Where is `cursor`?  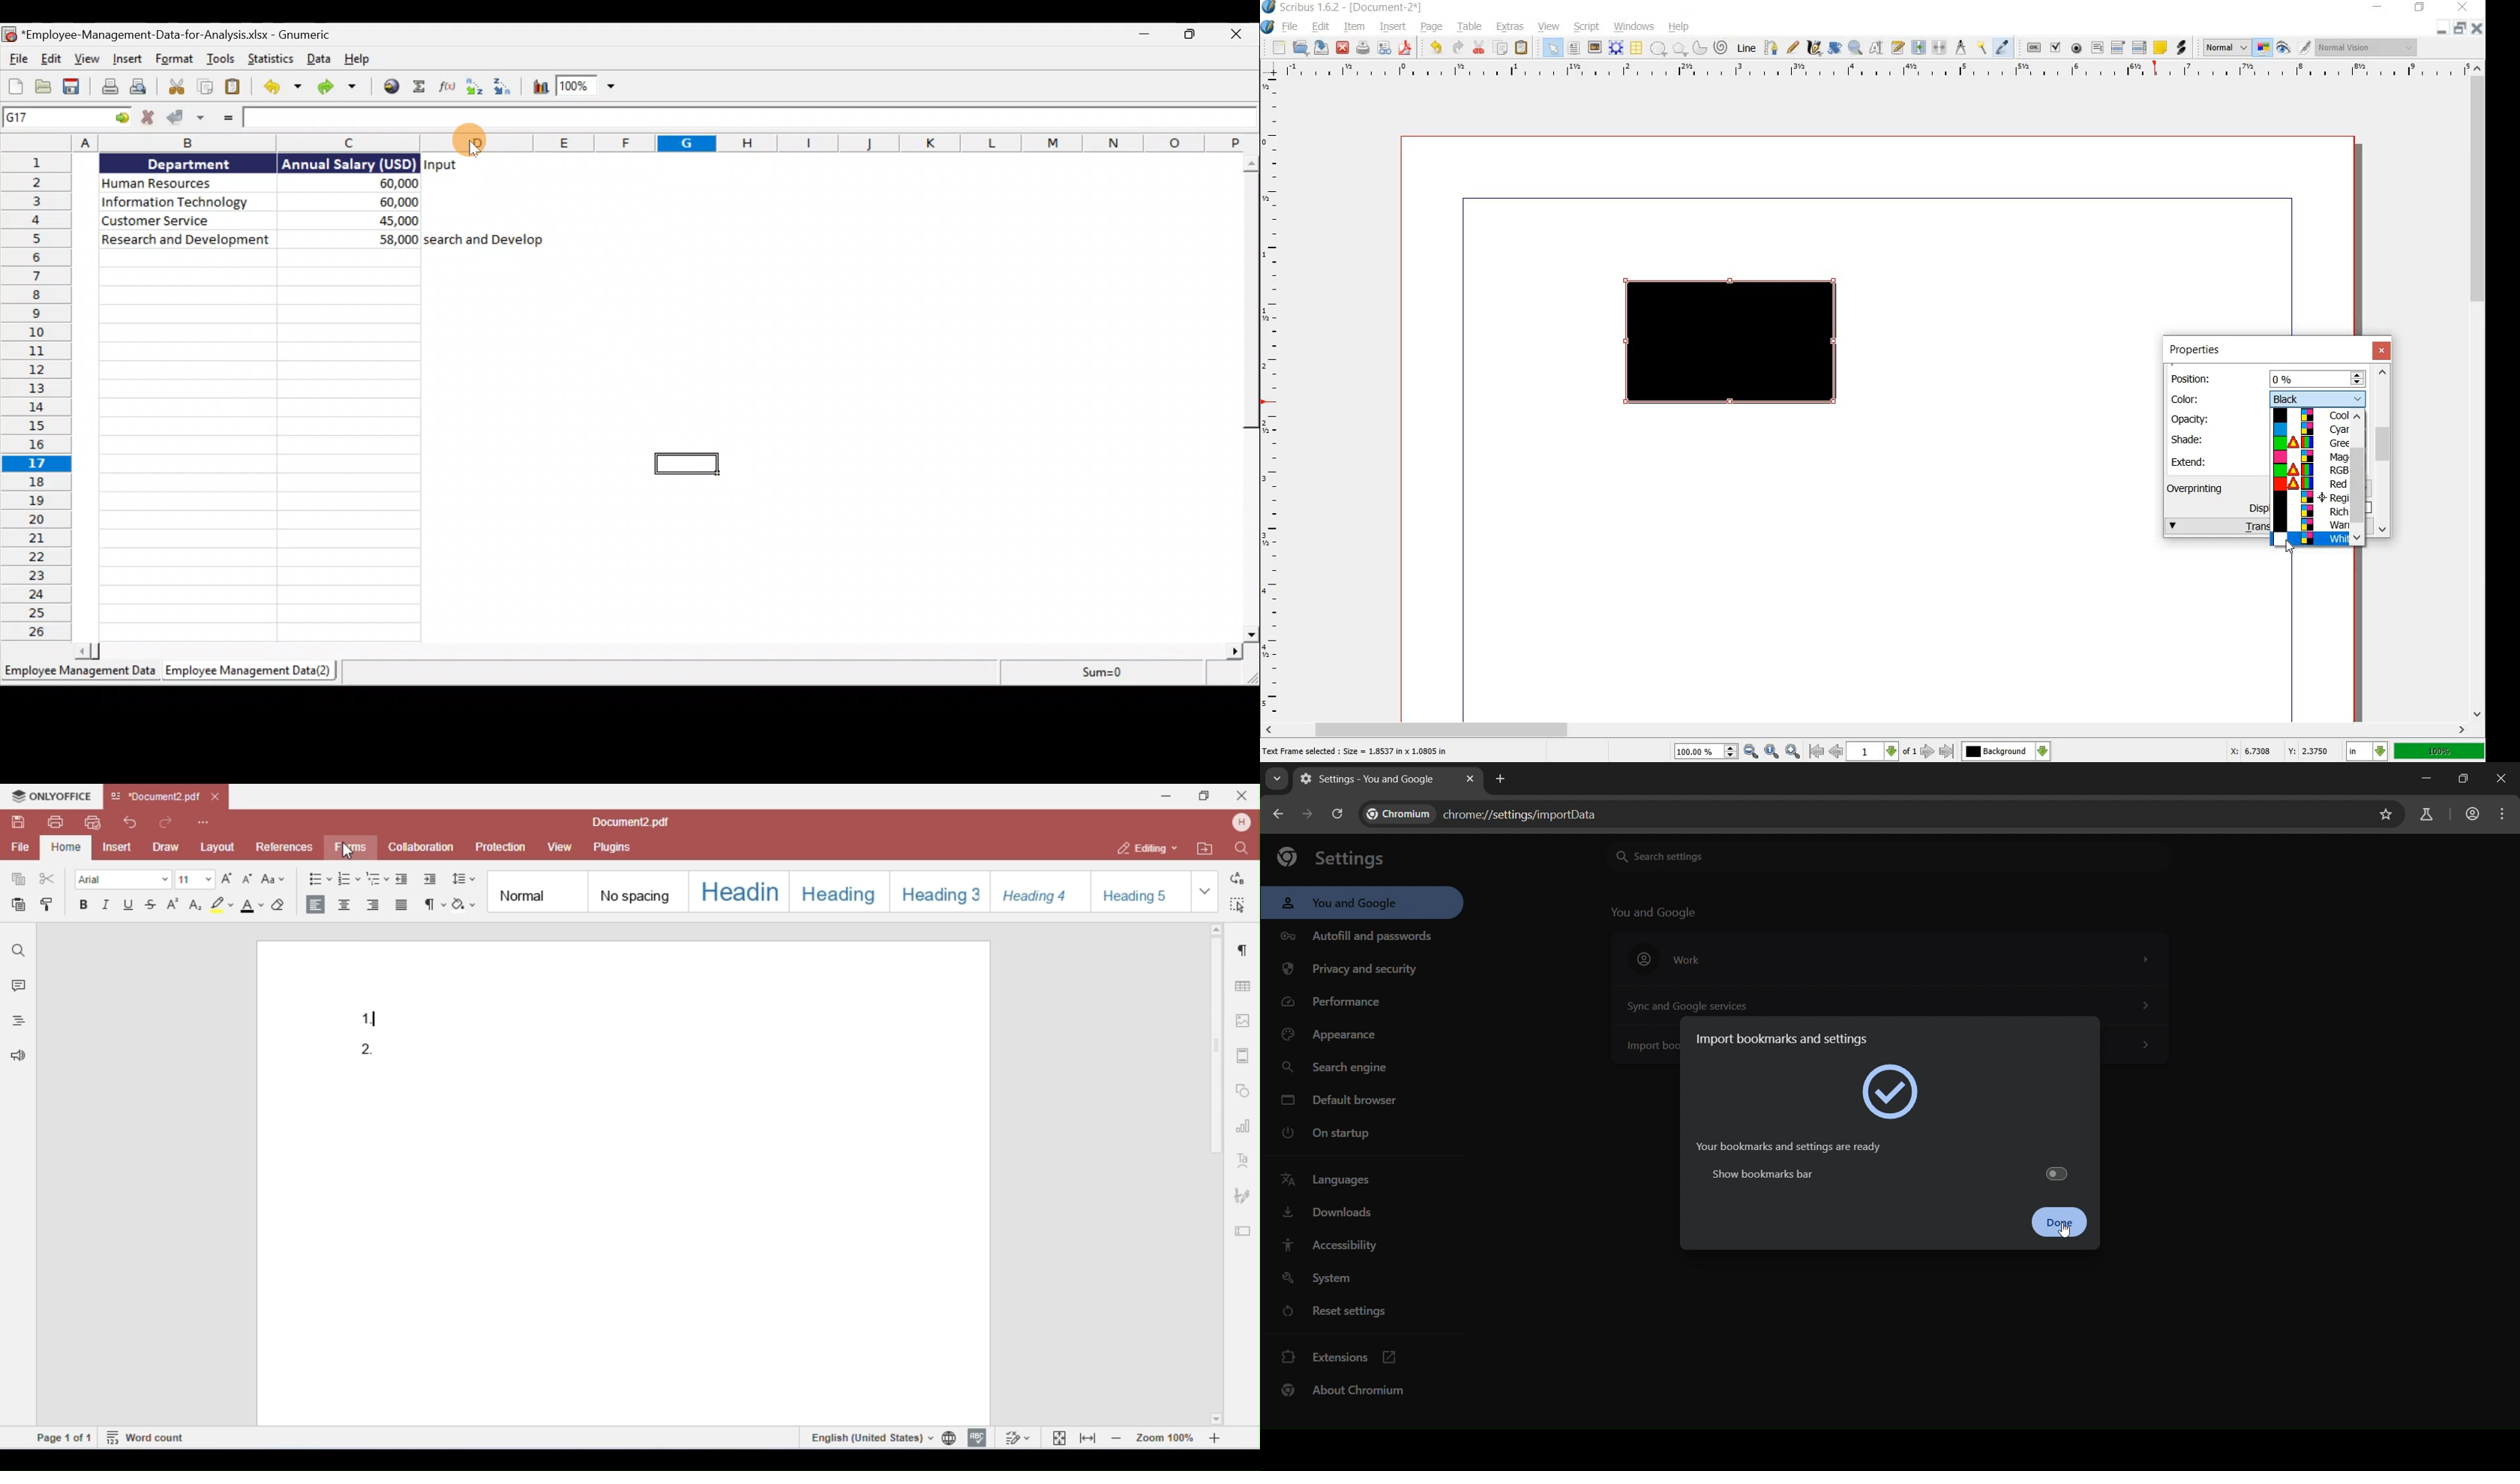
cursor is located at coordinates (472, 143).